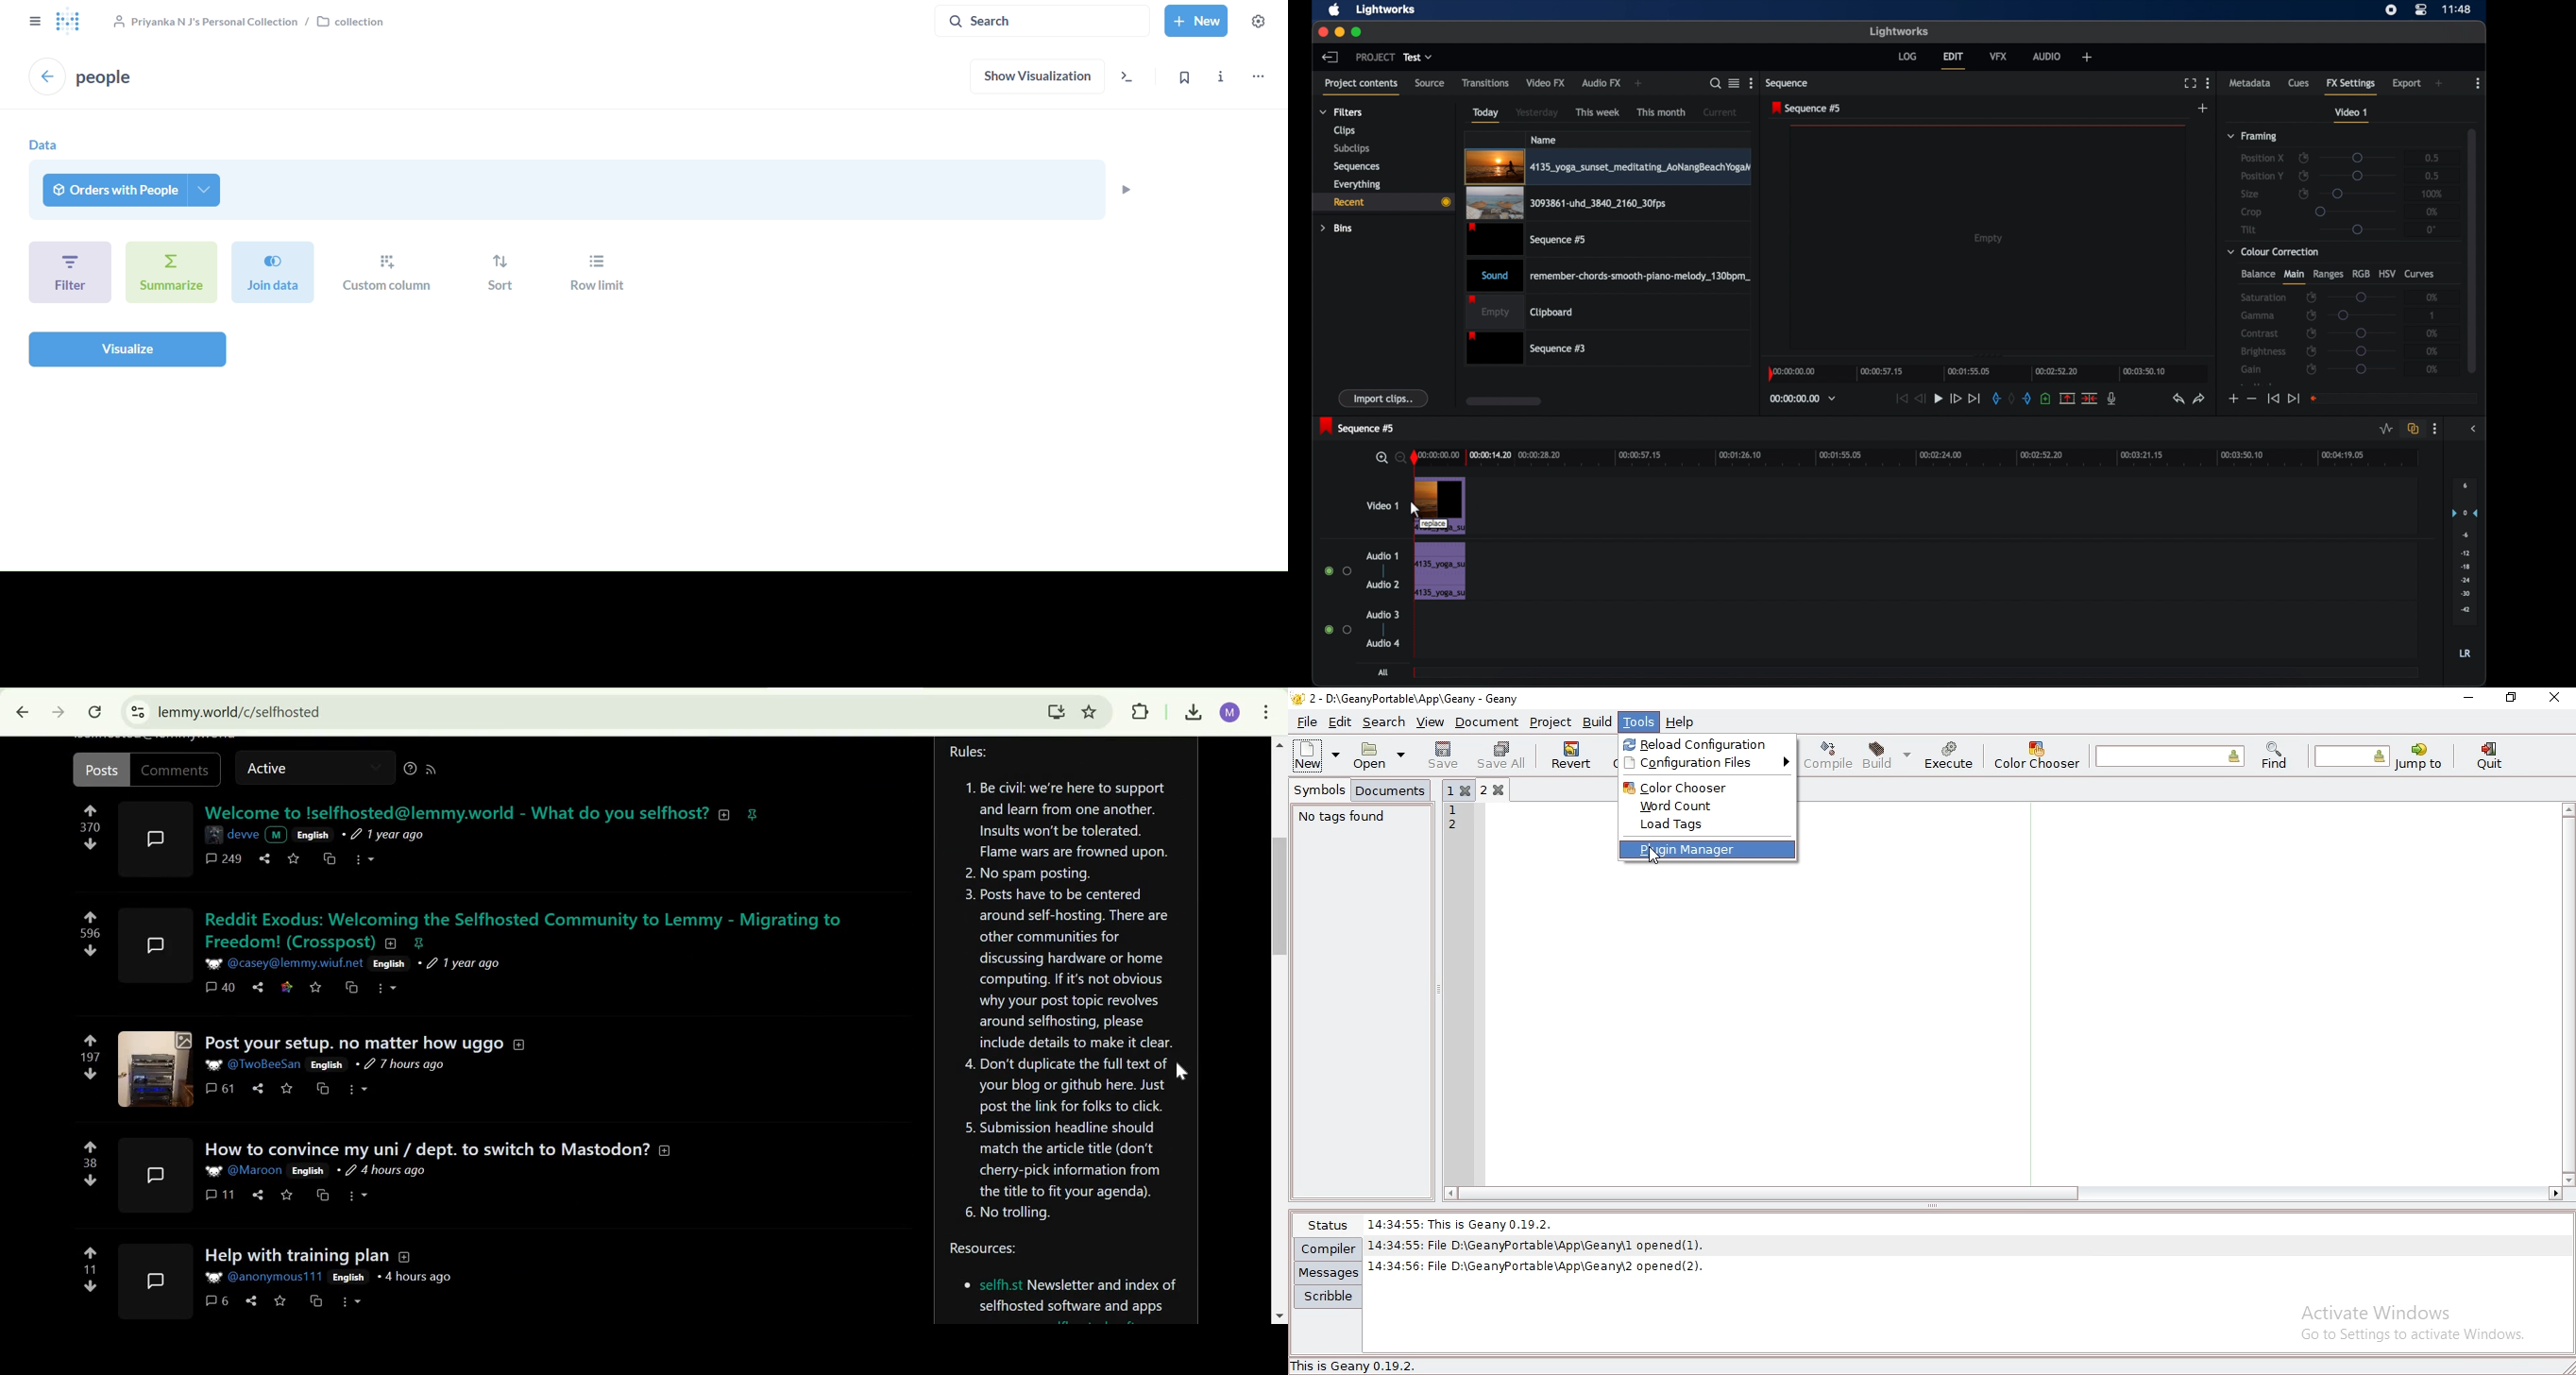 Image resolution: width=2576 pixels, height=1400 pixels. I want to click on configuration files, so click(1690, 762).